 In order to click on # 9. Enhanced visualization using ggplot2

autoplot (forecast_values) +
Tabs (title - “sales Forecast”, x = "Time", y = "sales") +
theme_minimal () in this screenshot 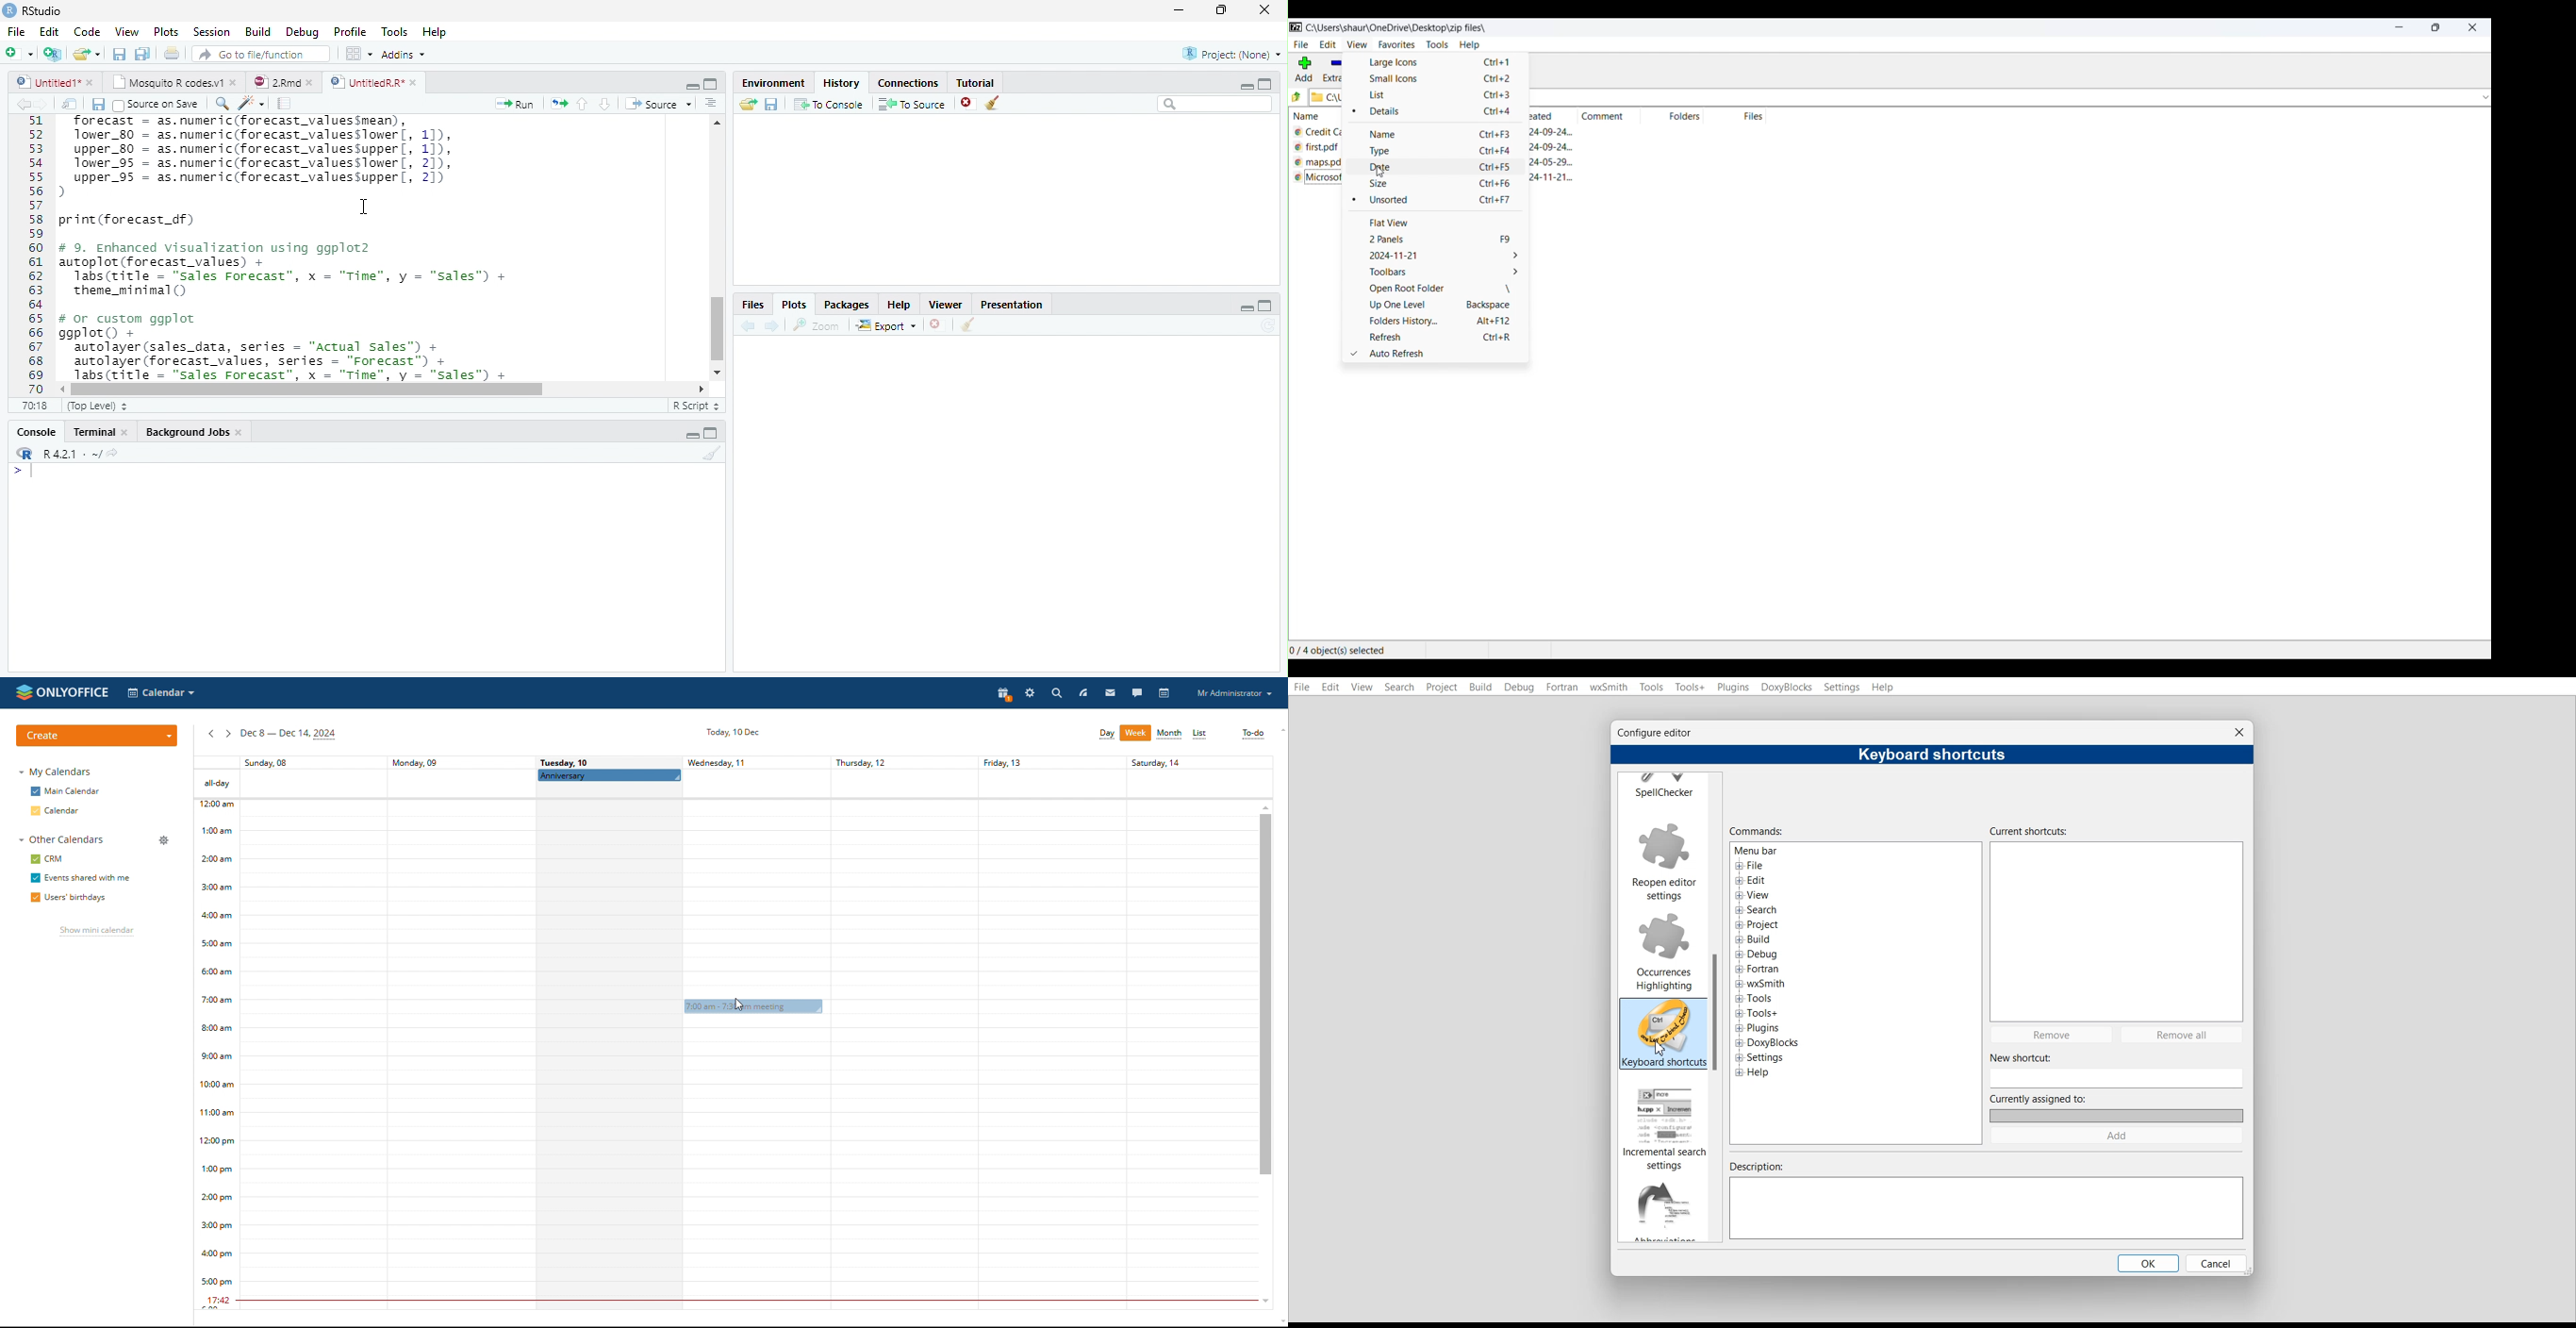, I will do `click(290, 271)`.